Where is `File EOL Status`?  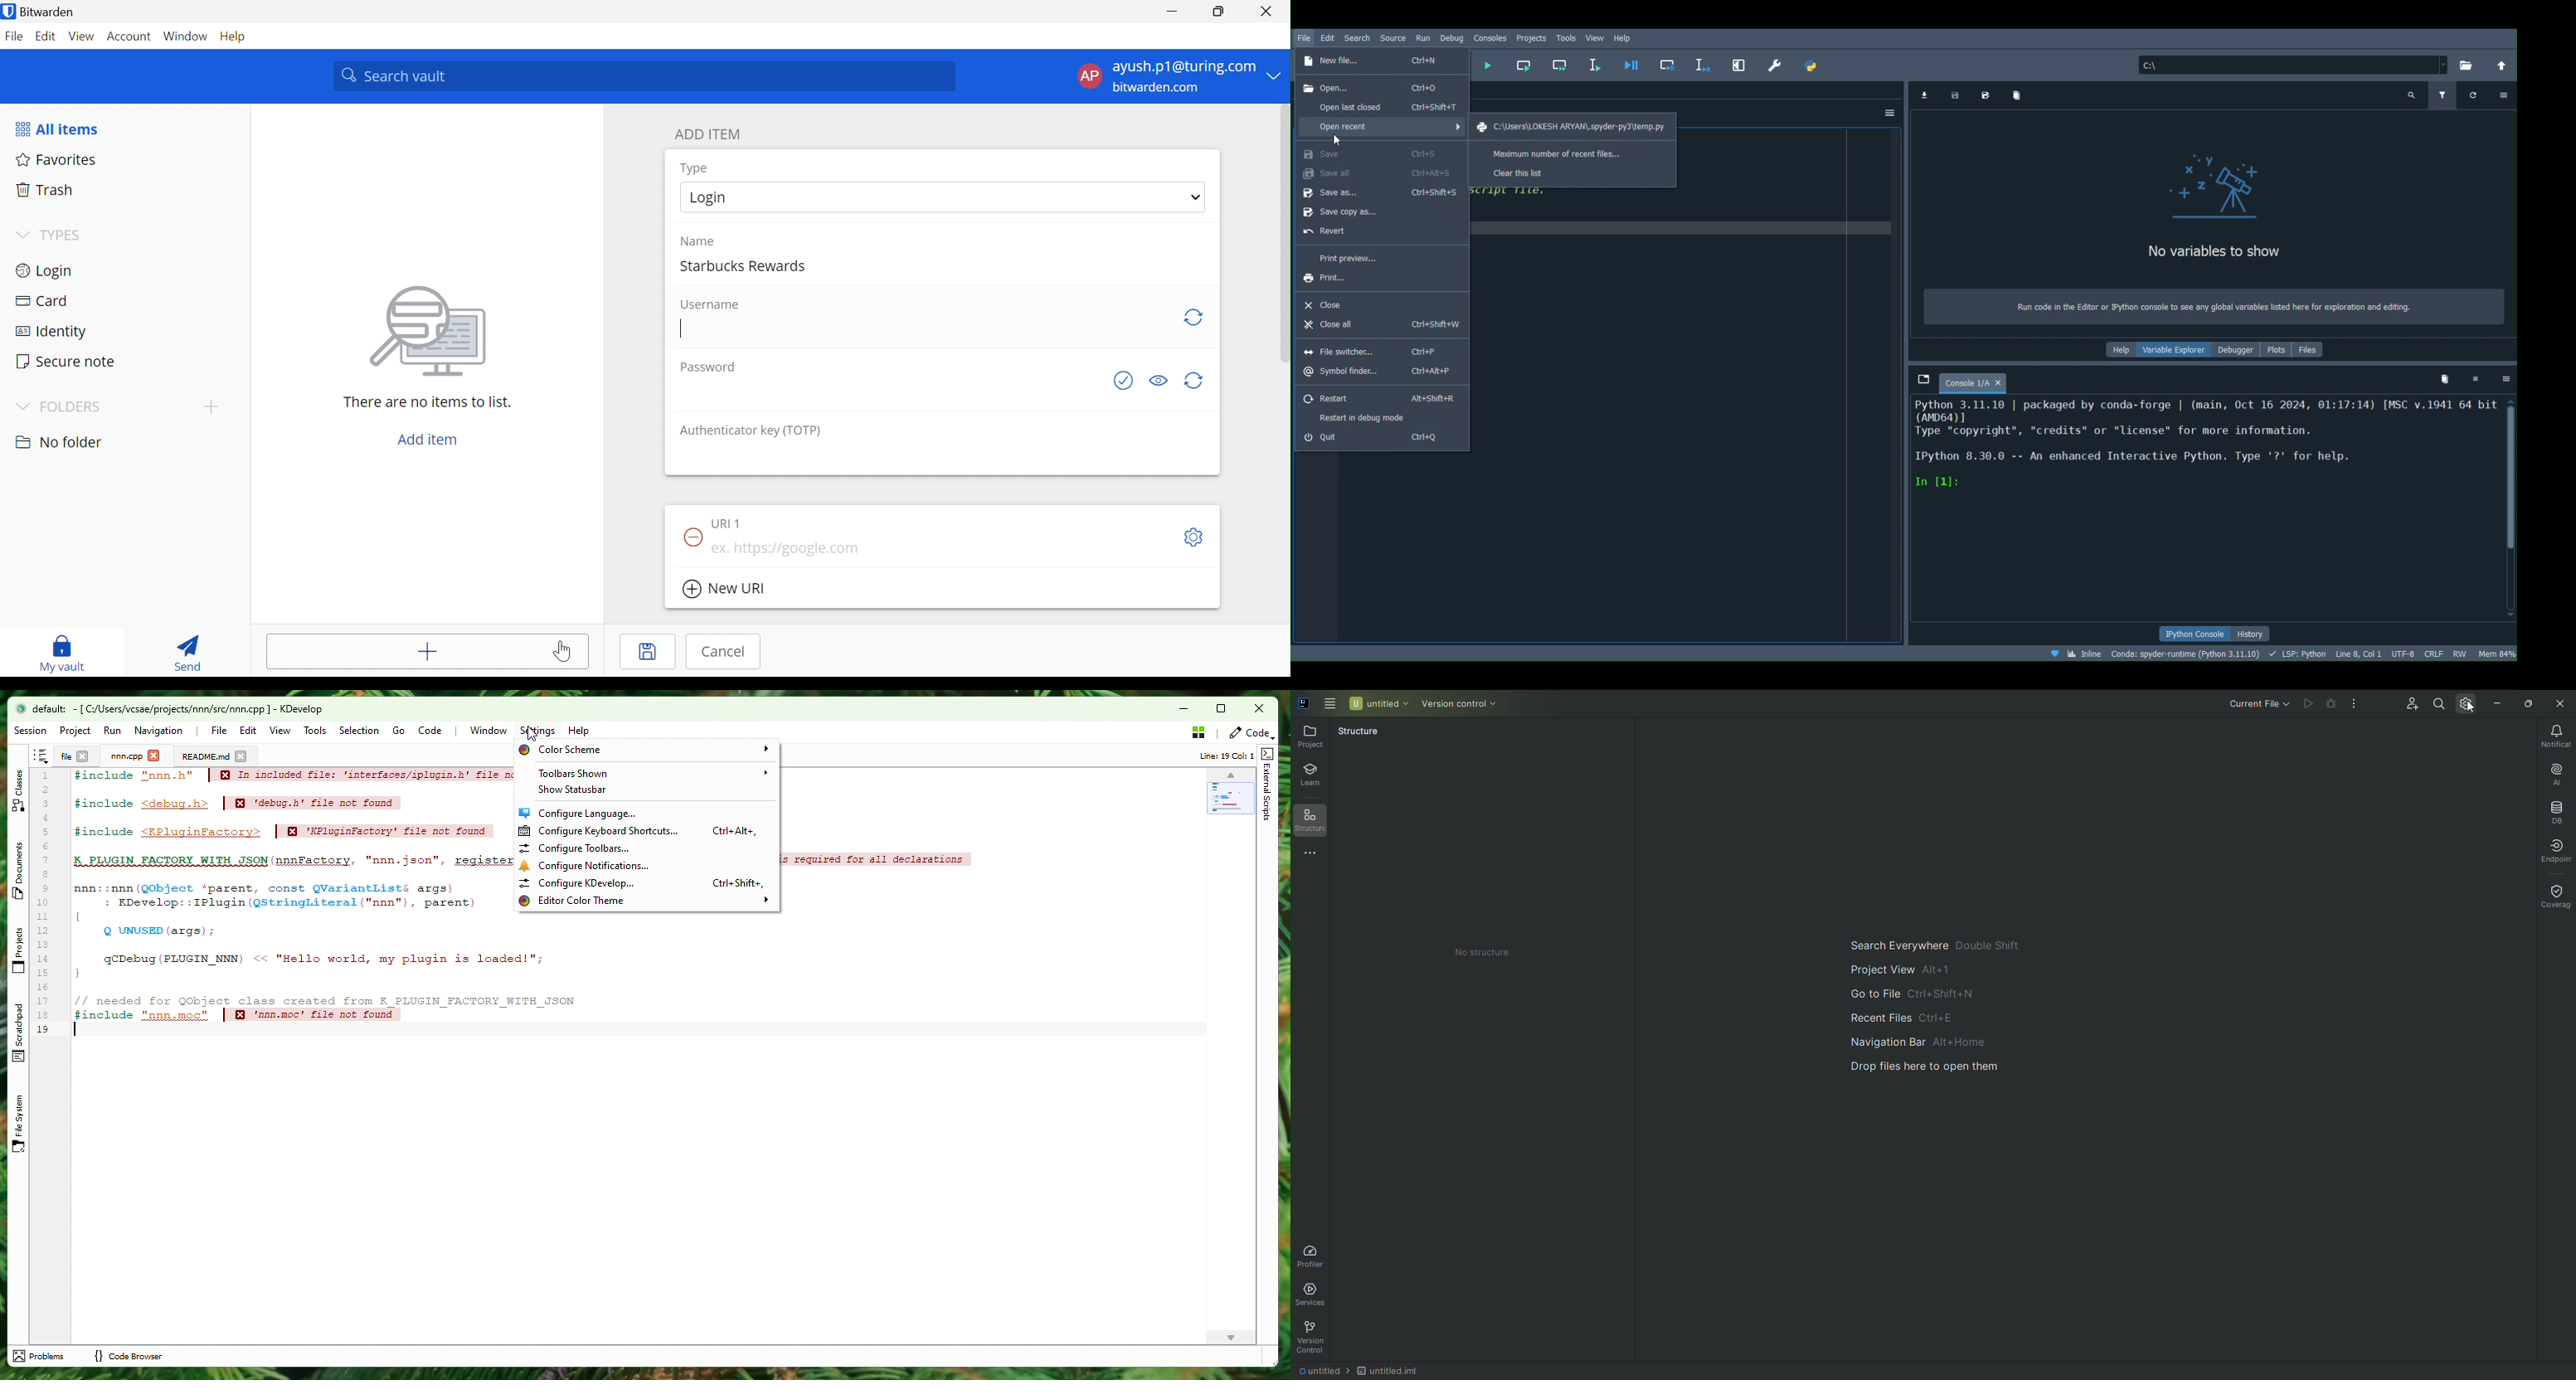 File EOL Status is located at coordinates (2432, 652).